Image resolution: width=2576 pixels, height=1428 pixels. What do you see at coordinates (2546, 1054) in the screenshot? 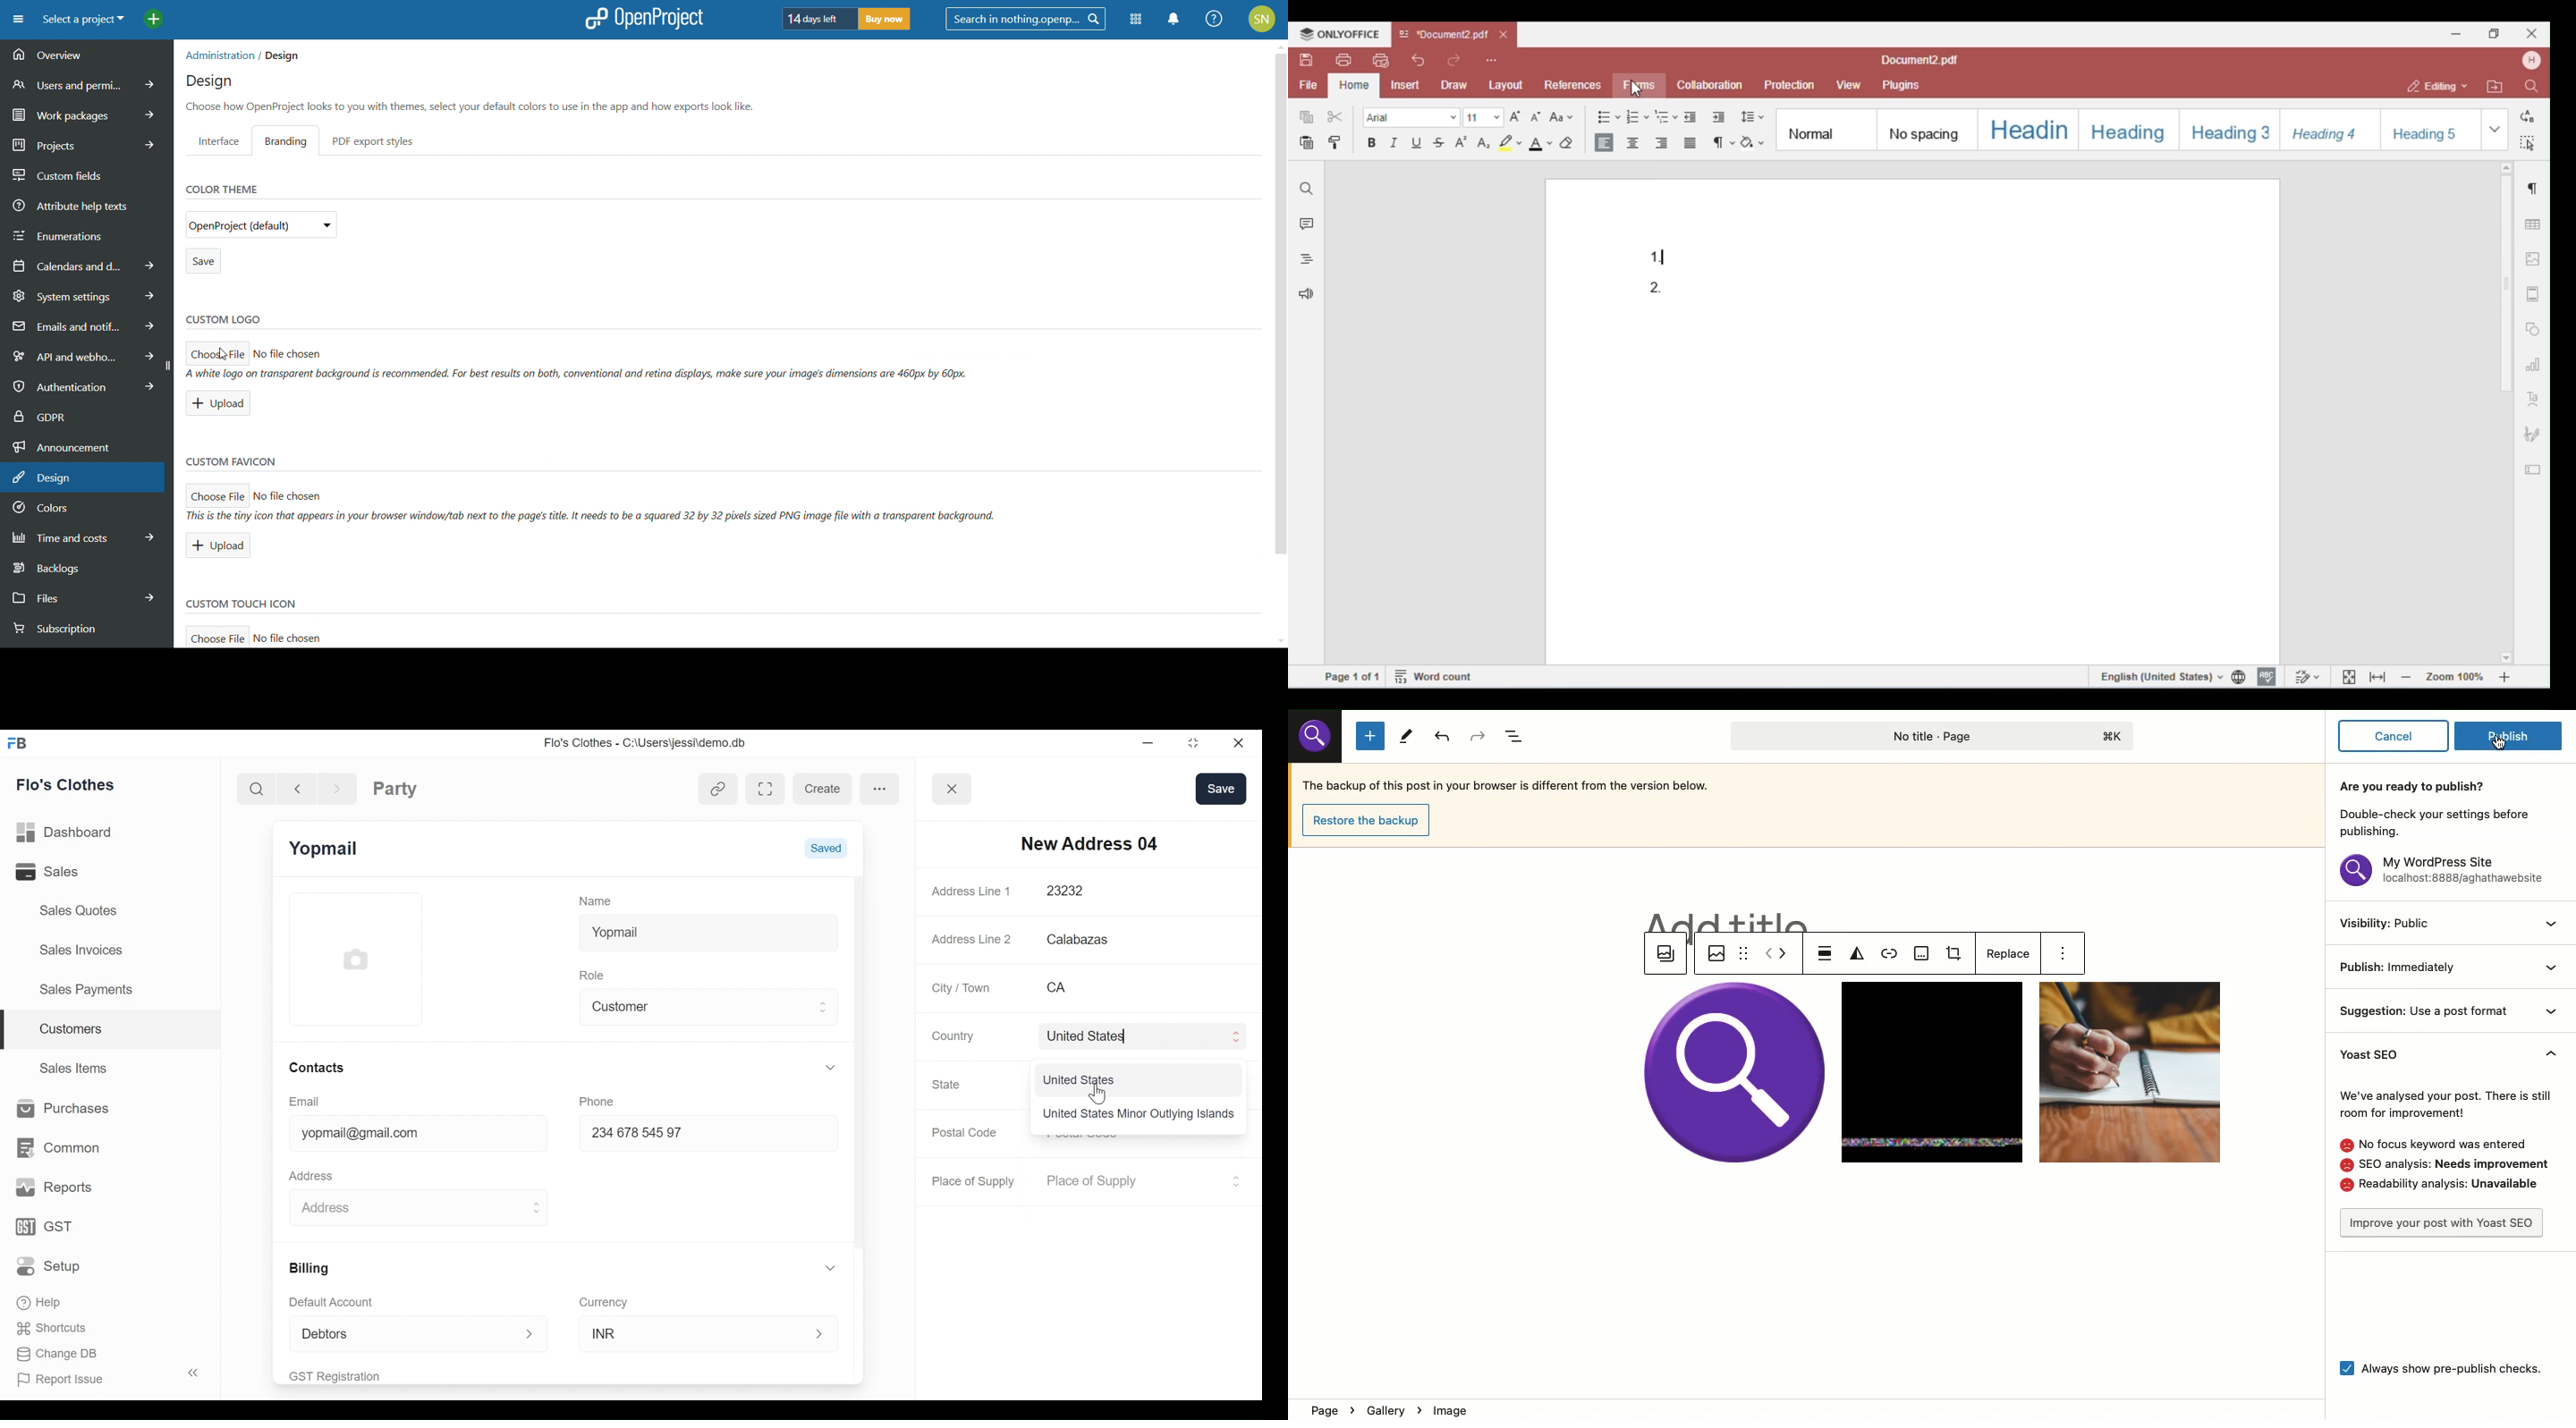
I see `Hide` at bounding box center [2546, 1054].